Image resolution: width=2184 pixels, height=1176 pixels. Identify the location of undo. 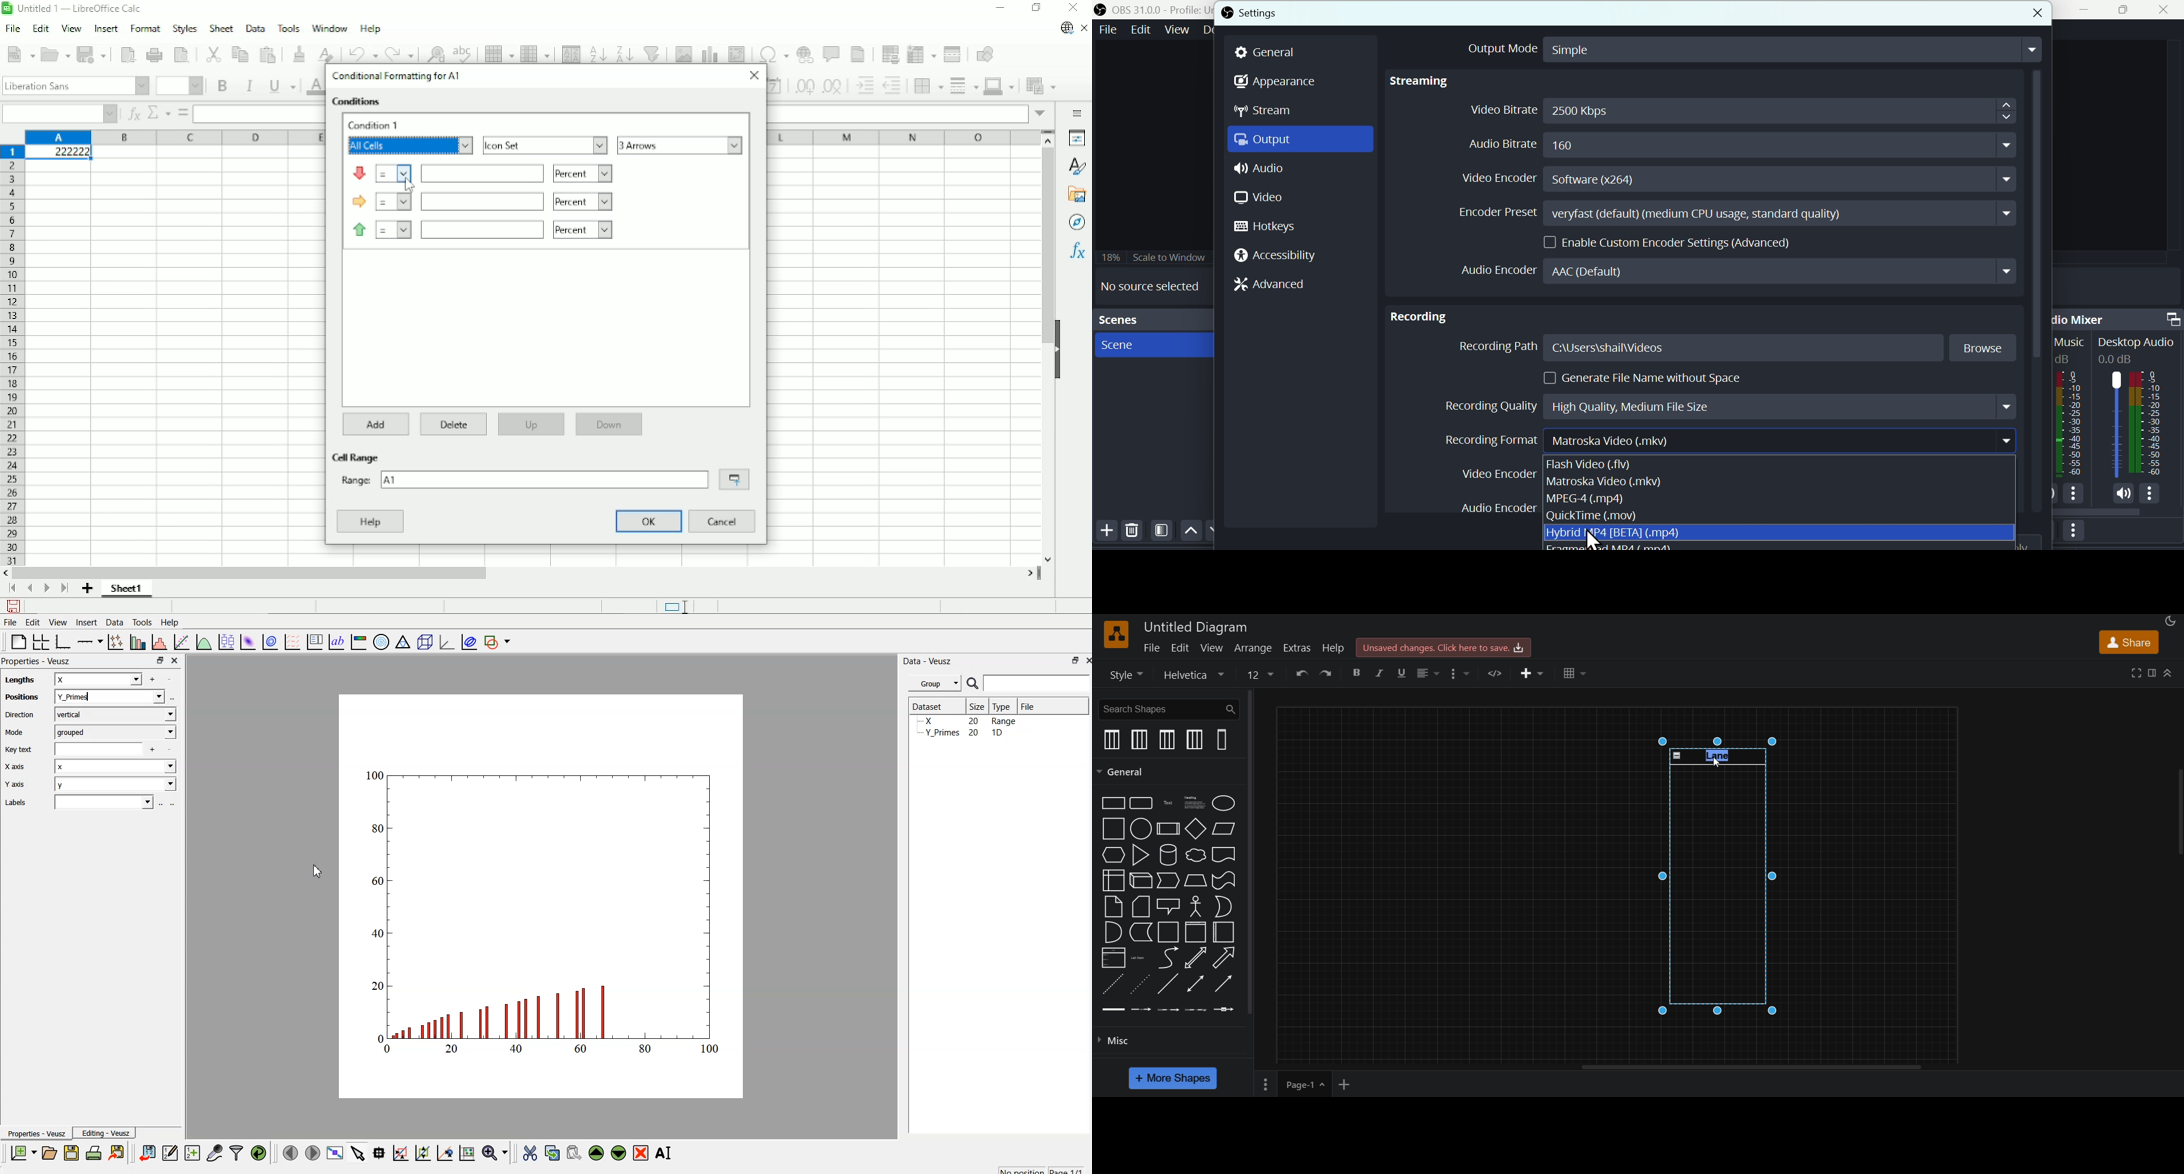
(1302, 673).